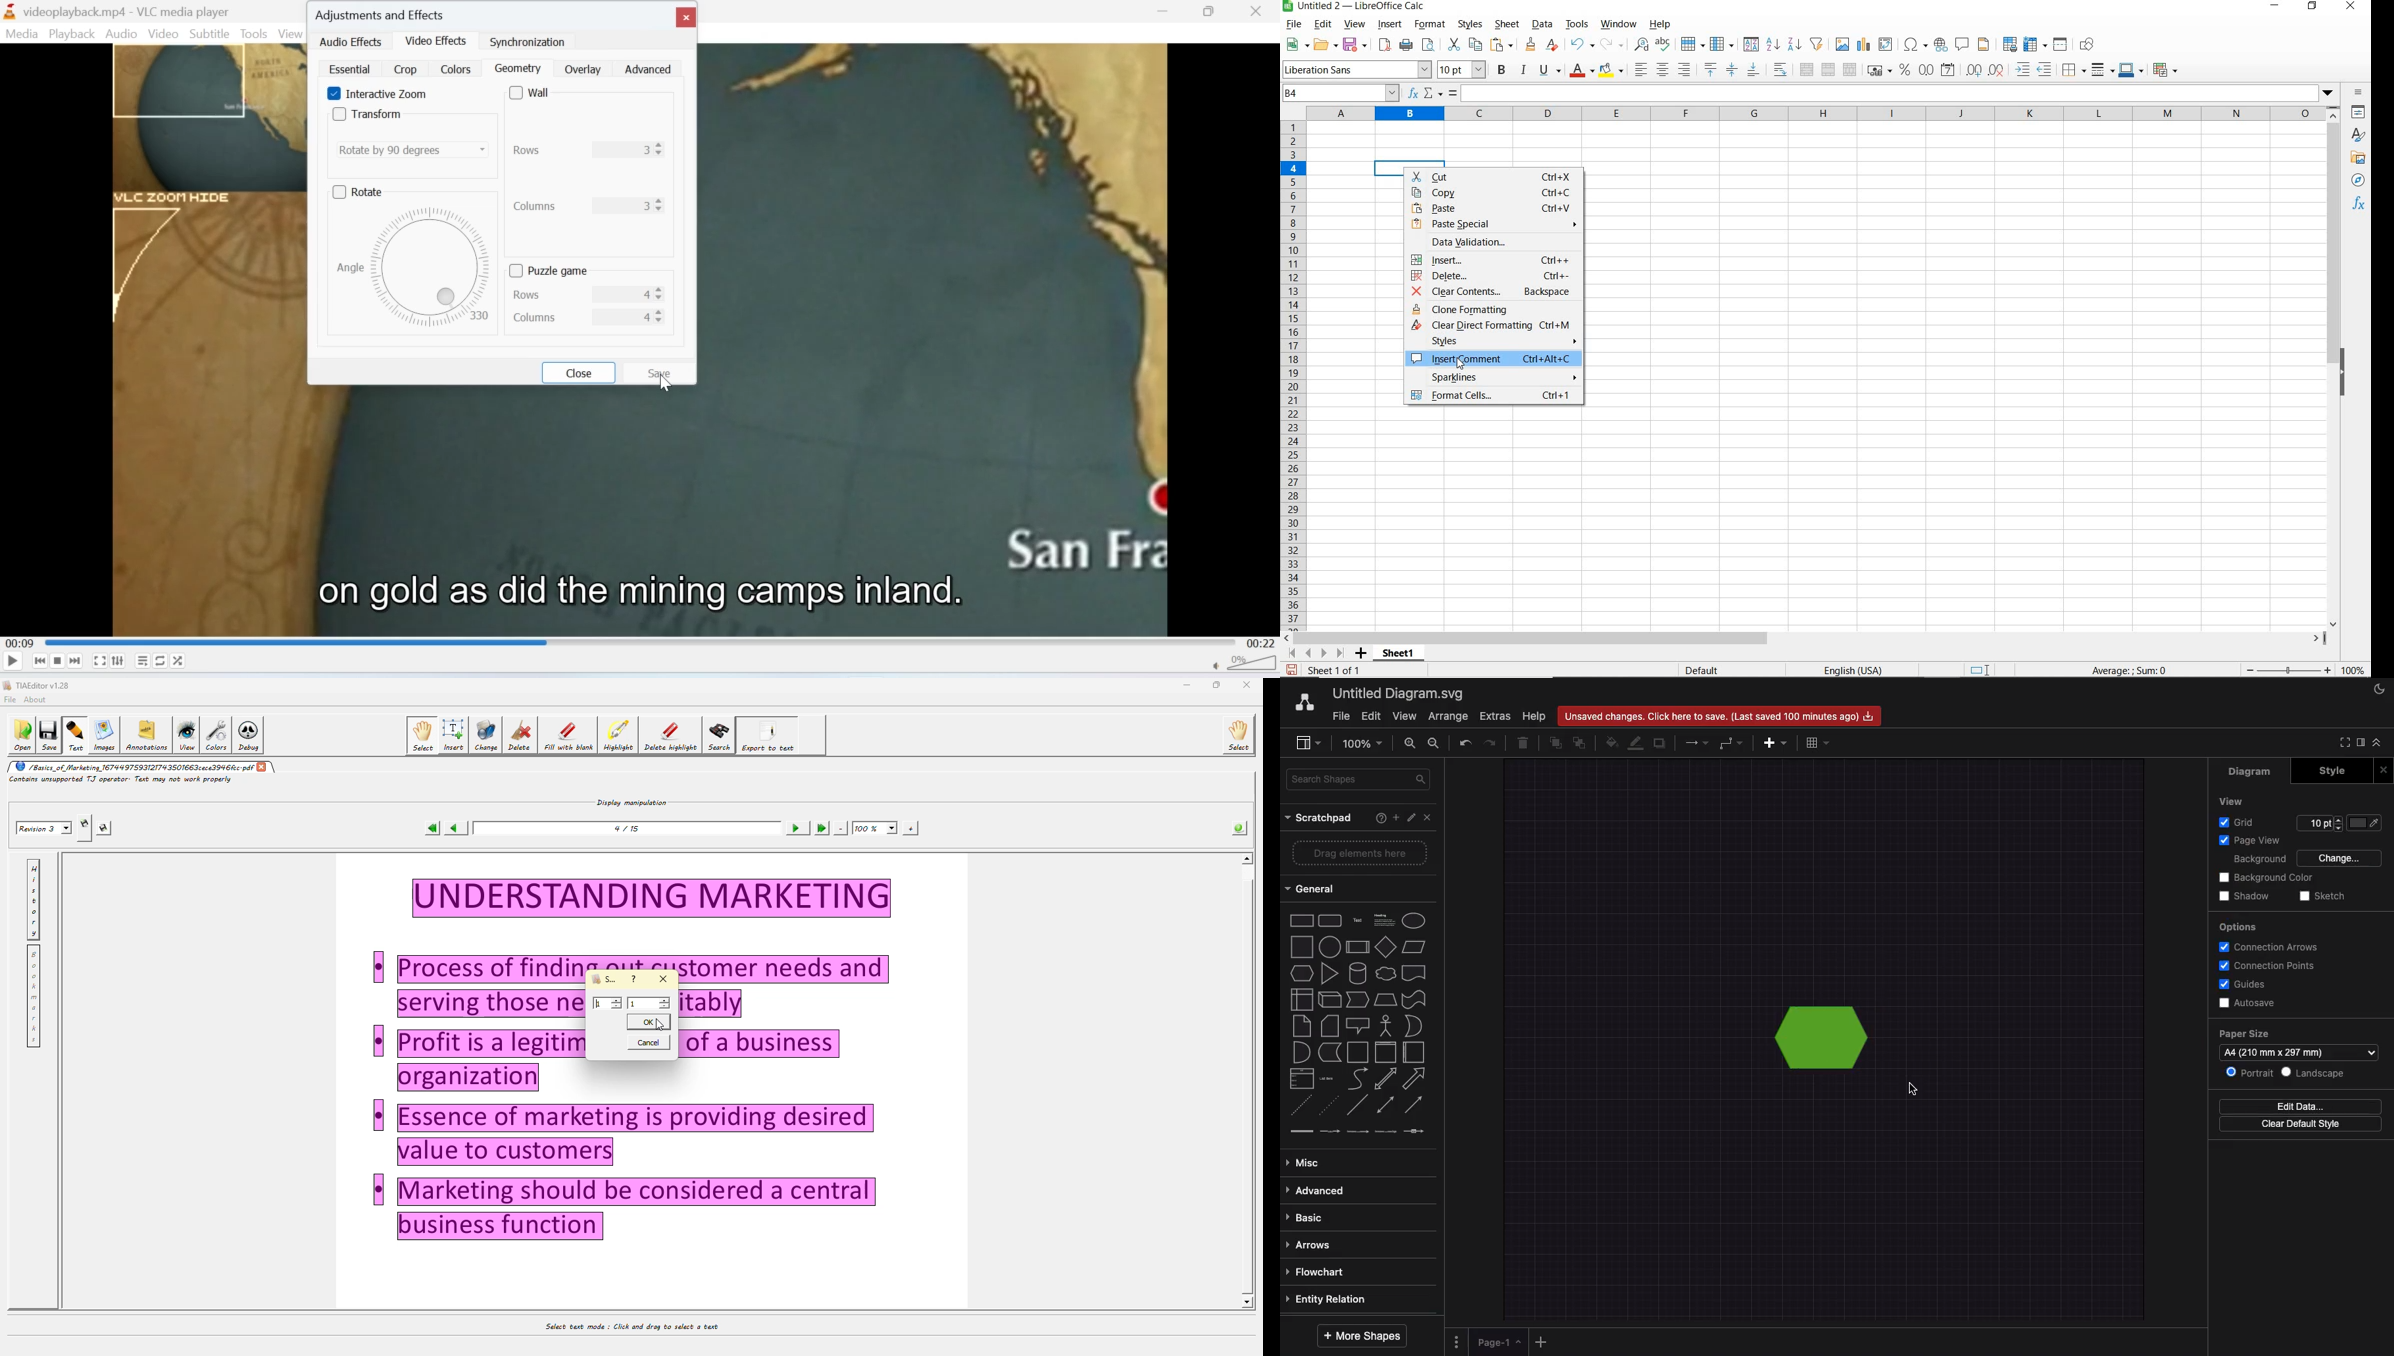 The image size is (2408, 1372). What do you see at coordinates (2240, 821) in the screenshot?
I see `Grid` at bounding box center [2240, 821].